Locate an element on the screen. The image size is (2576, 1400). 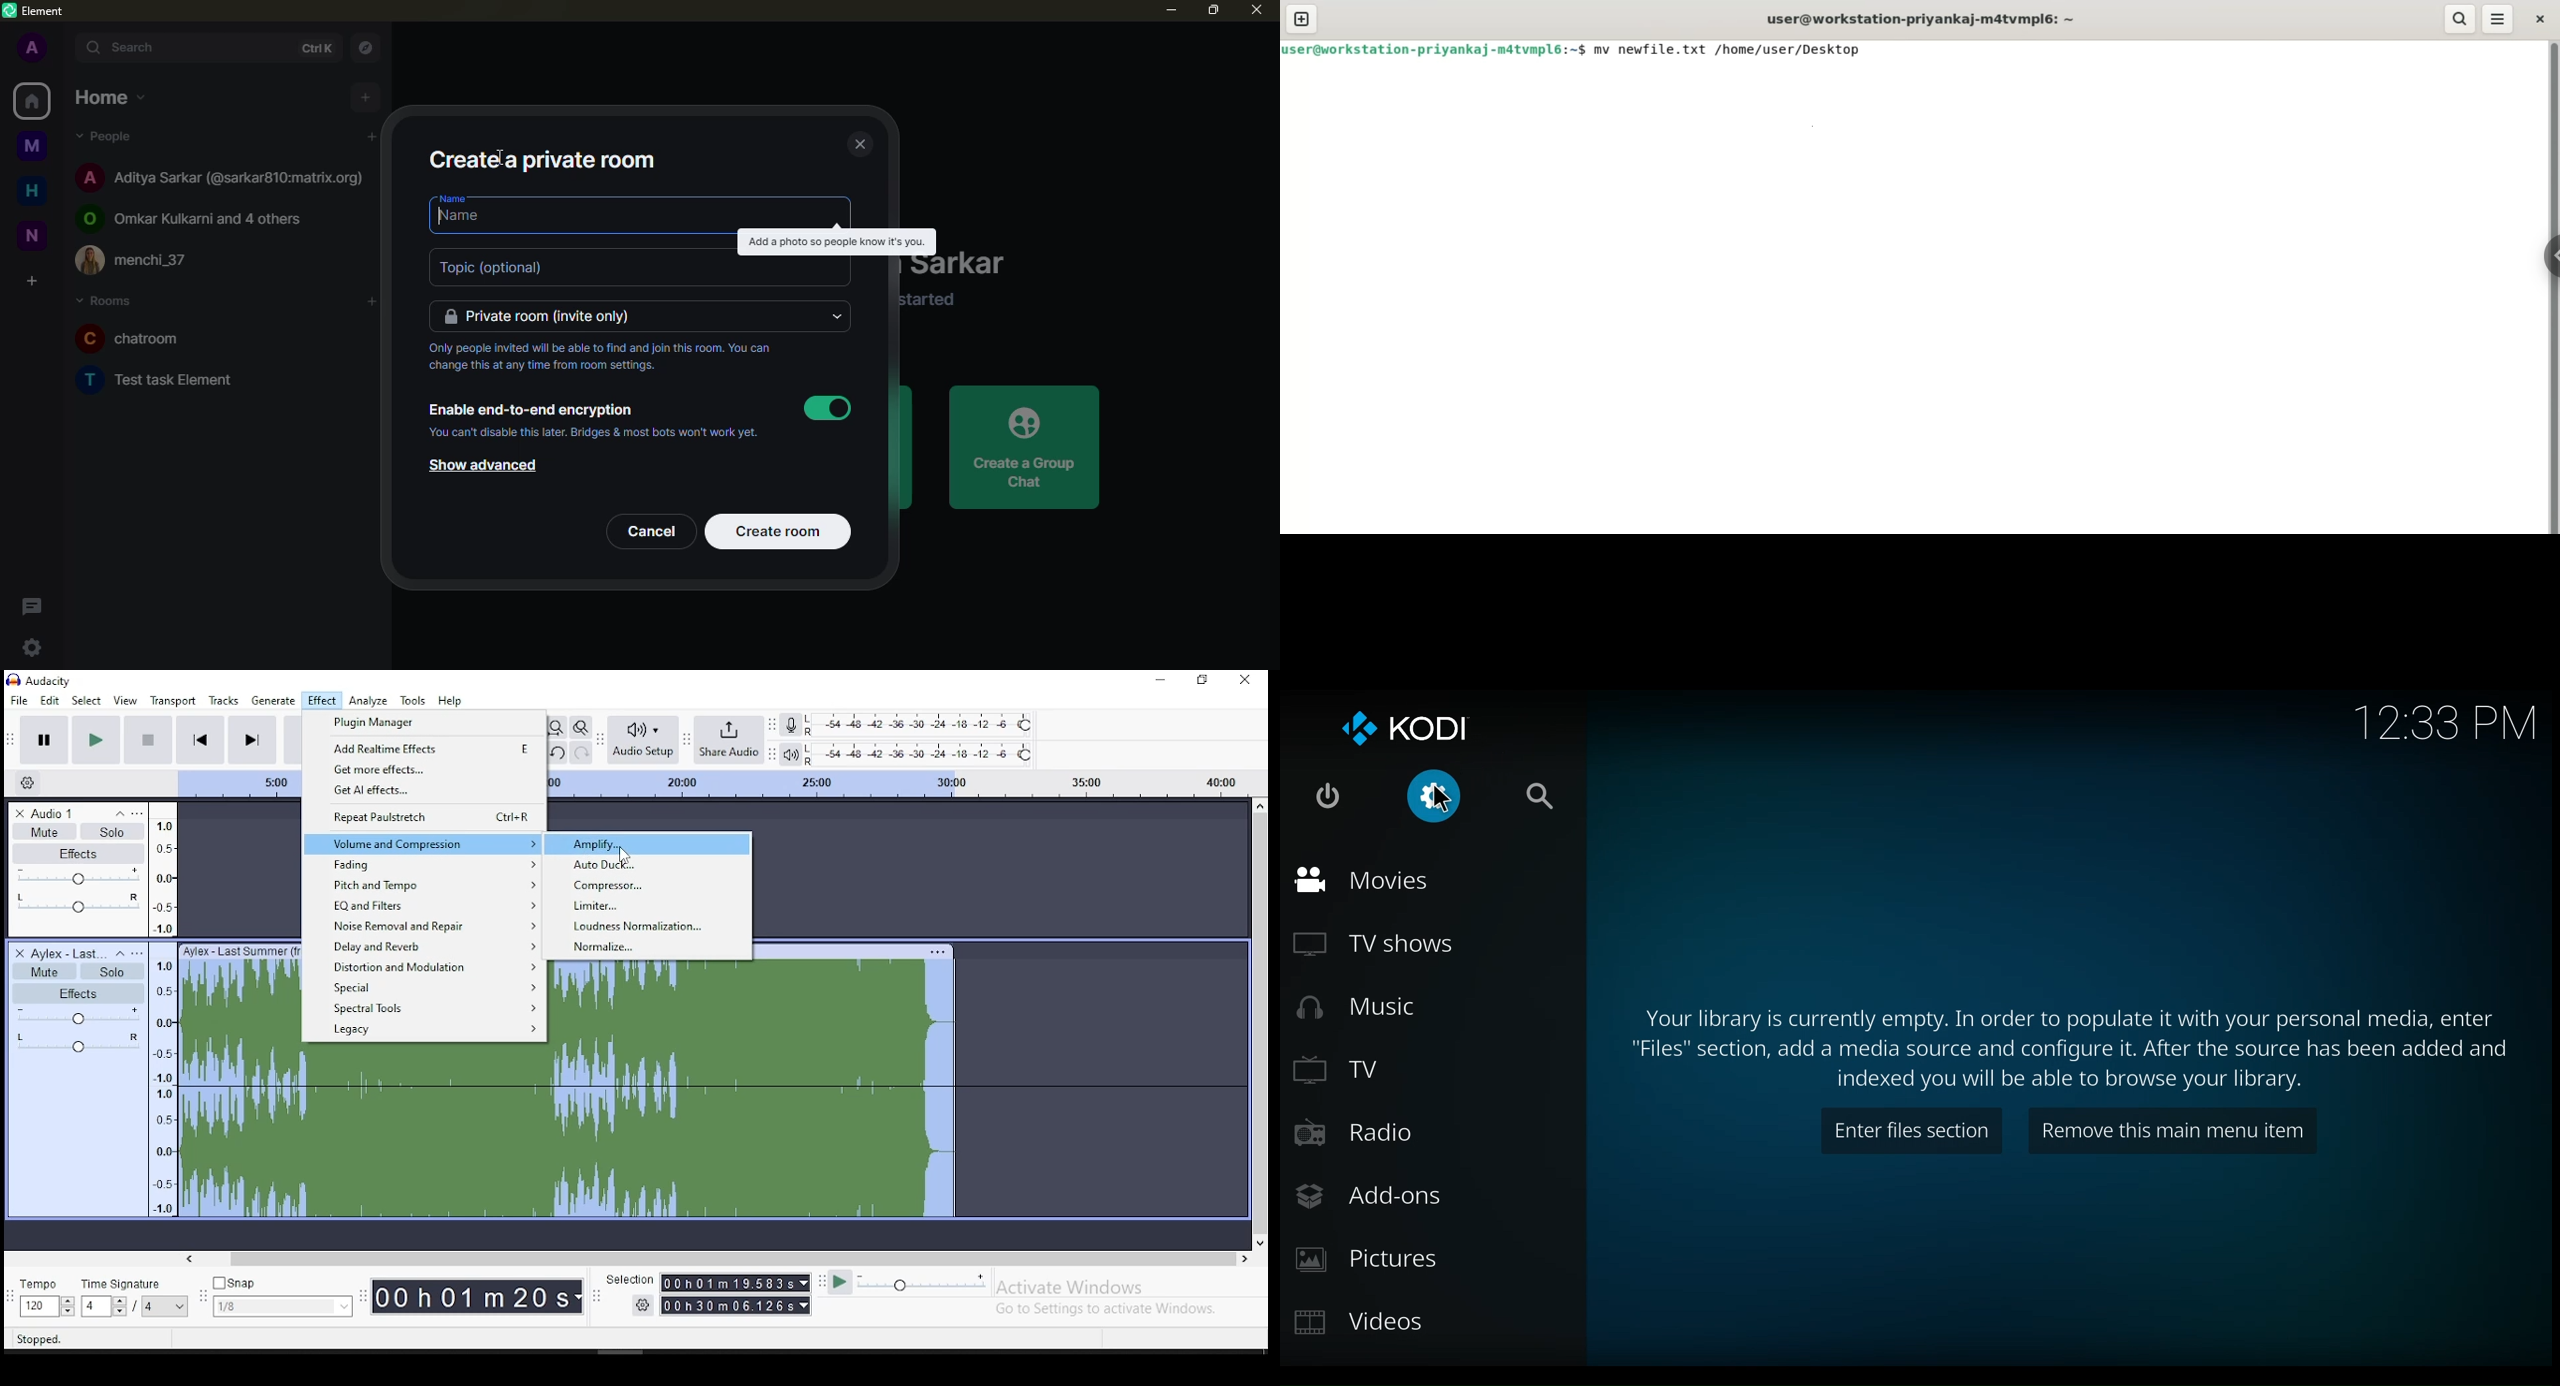
Music is located at coordinates (1358, 1009).